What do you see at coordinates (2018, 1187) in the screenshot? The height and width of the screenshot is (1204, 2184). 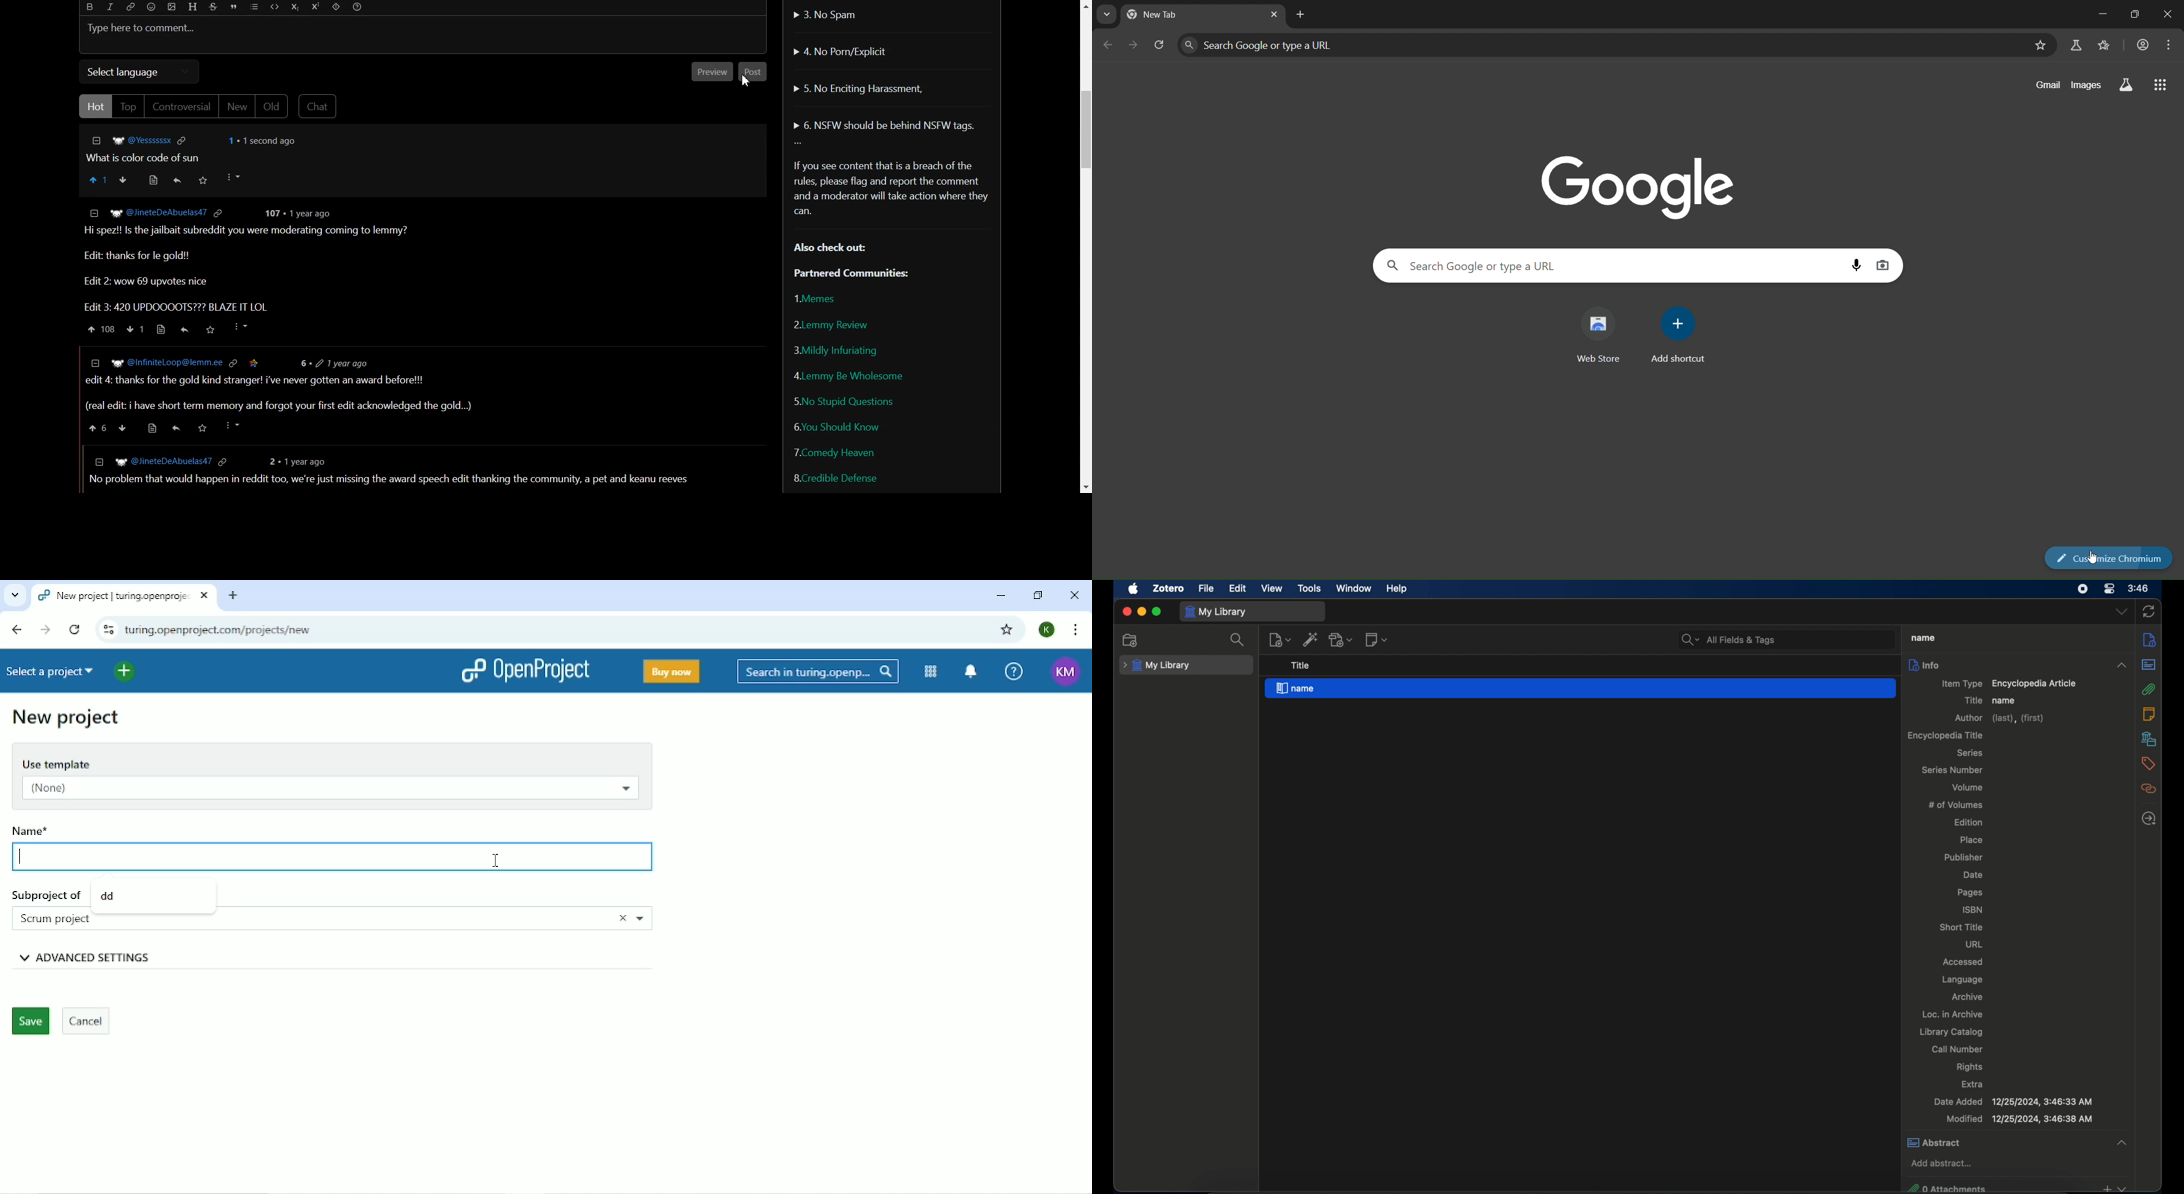 I see `0 attachments` at bounding box center [2018, 1187].